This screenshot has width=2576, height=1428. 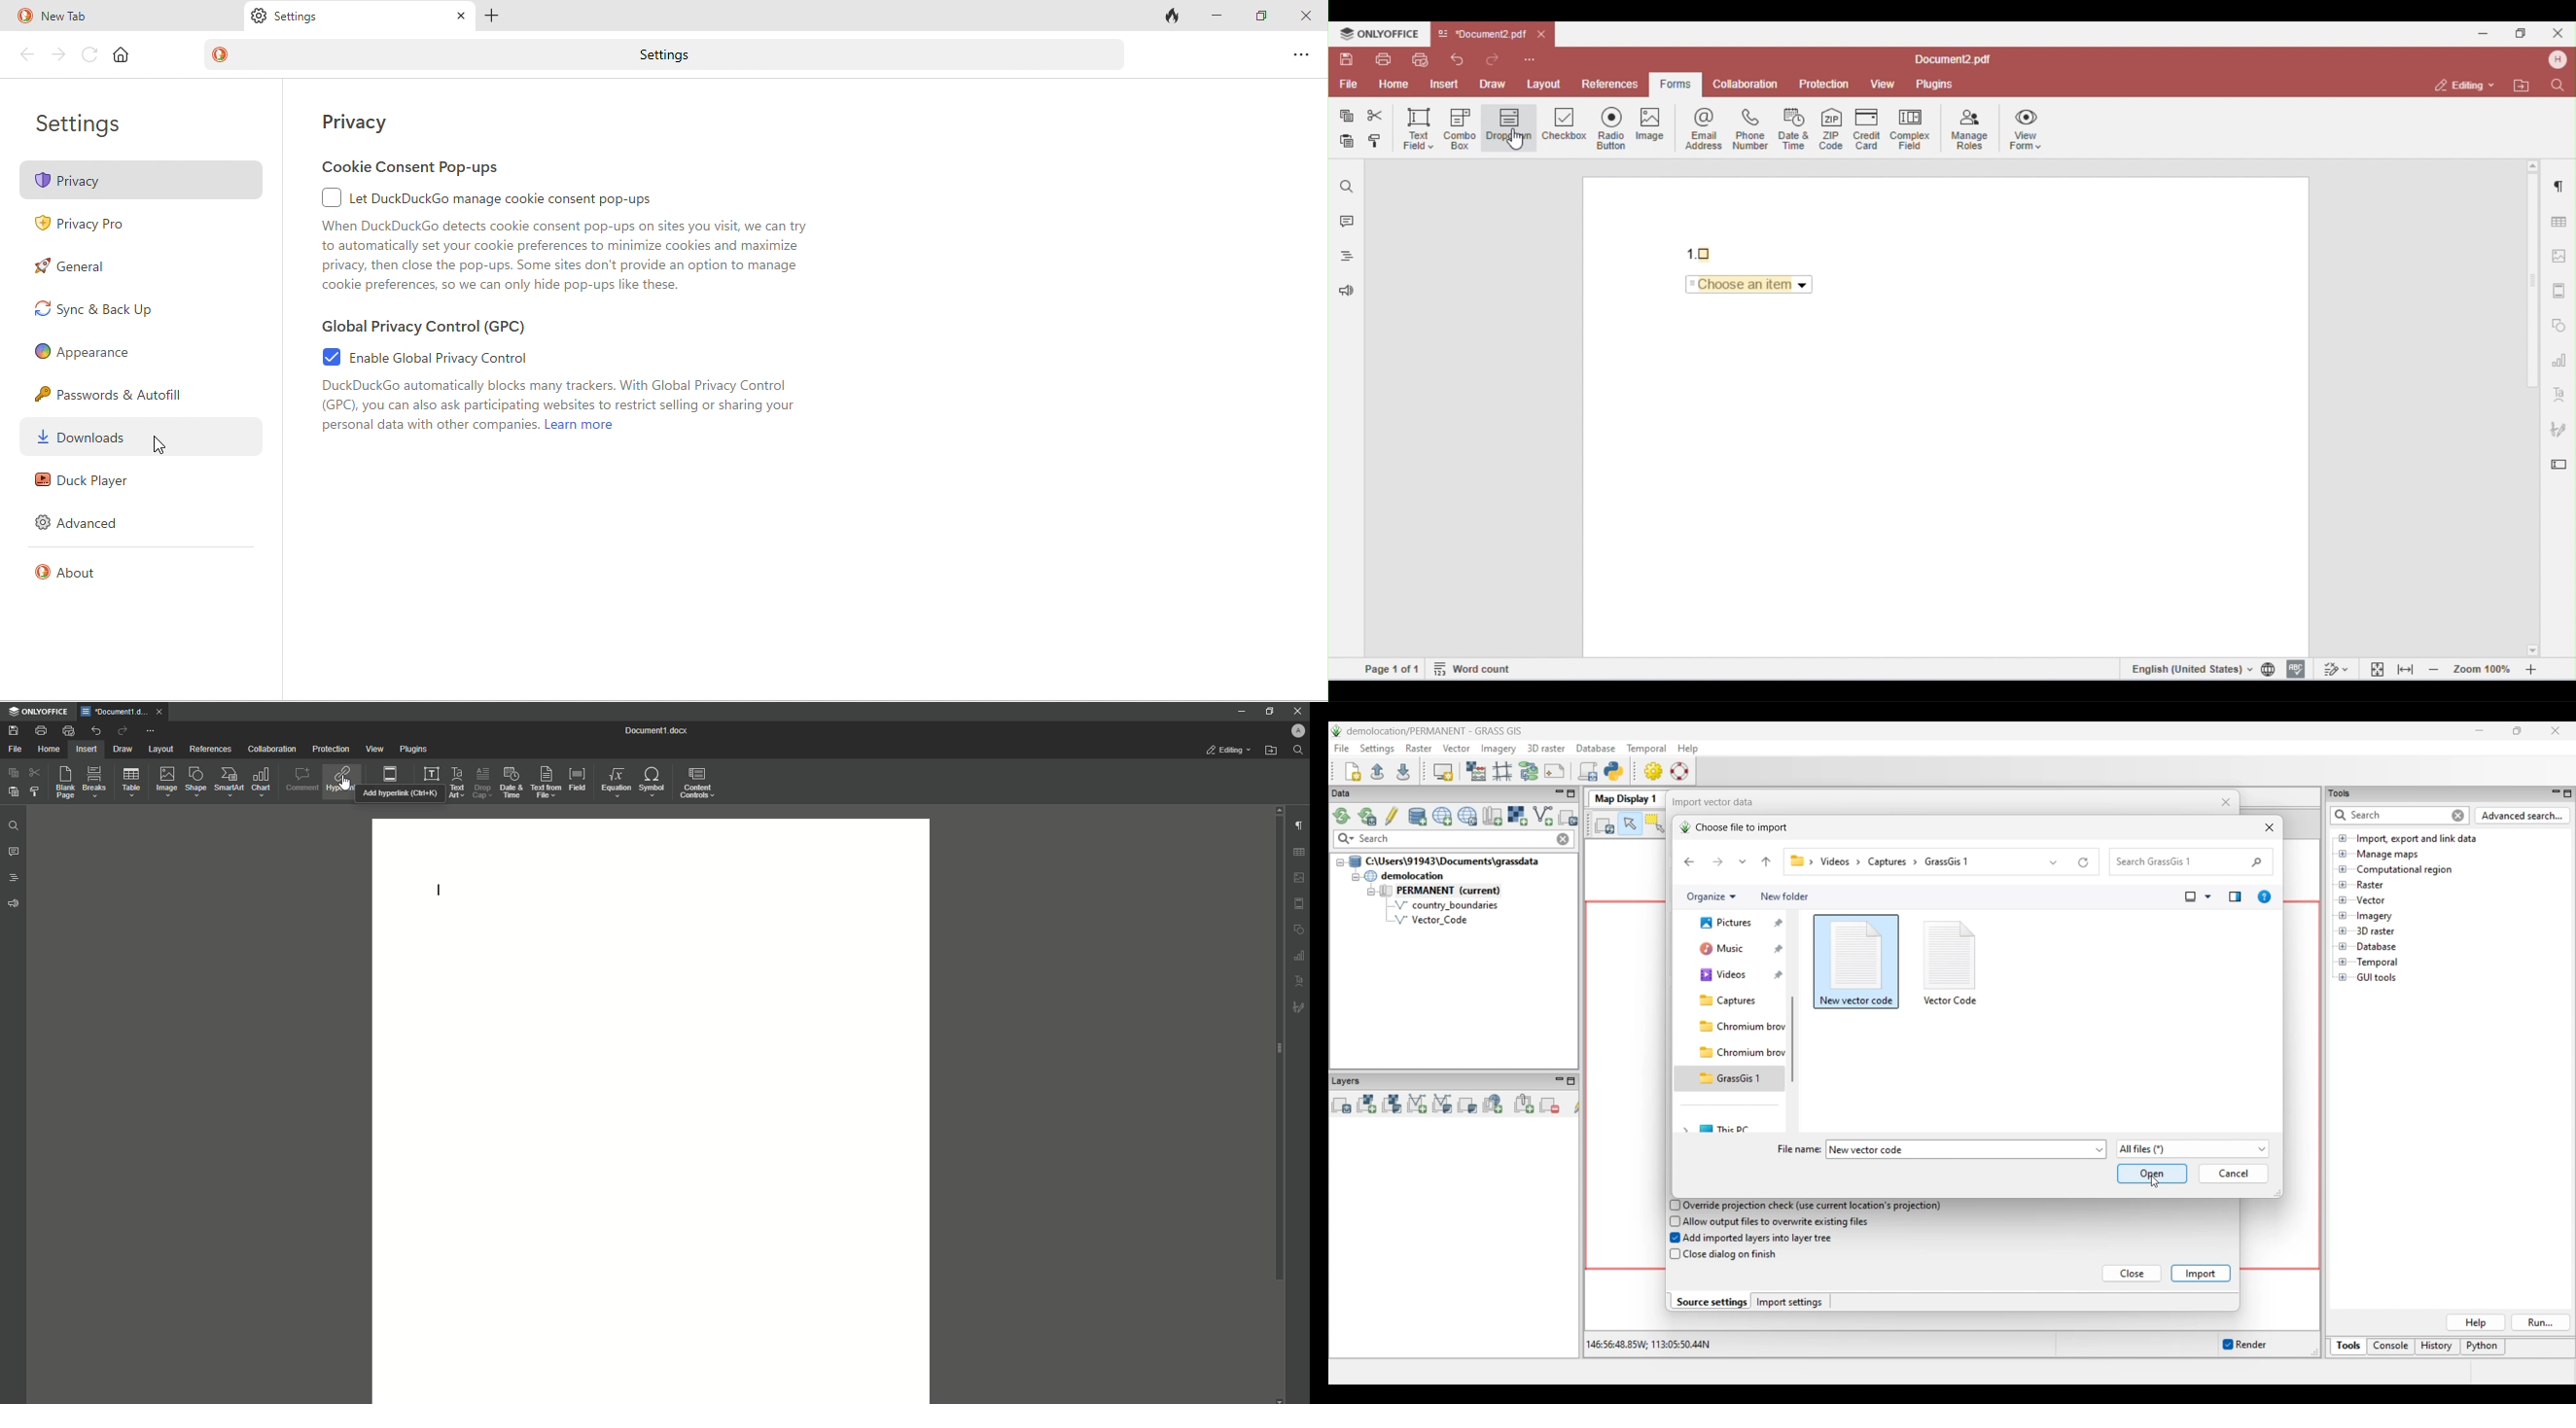 What do you see at coordinates (375, 748) in the screenshot?
I see `View` at bounding box center [375, 748].